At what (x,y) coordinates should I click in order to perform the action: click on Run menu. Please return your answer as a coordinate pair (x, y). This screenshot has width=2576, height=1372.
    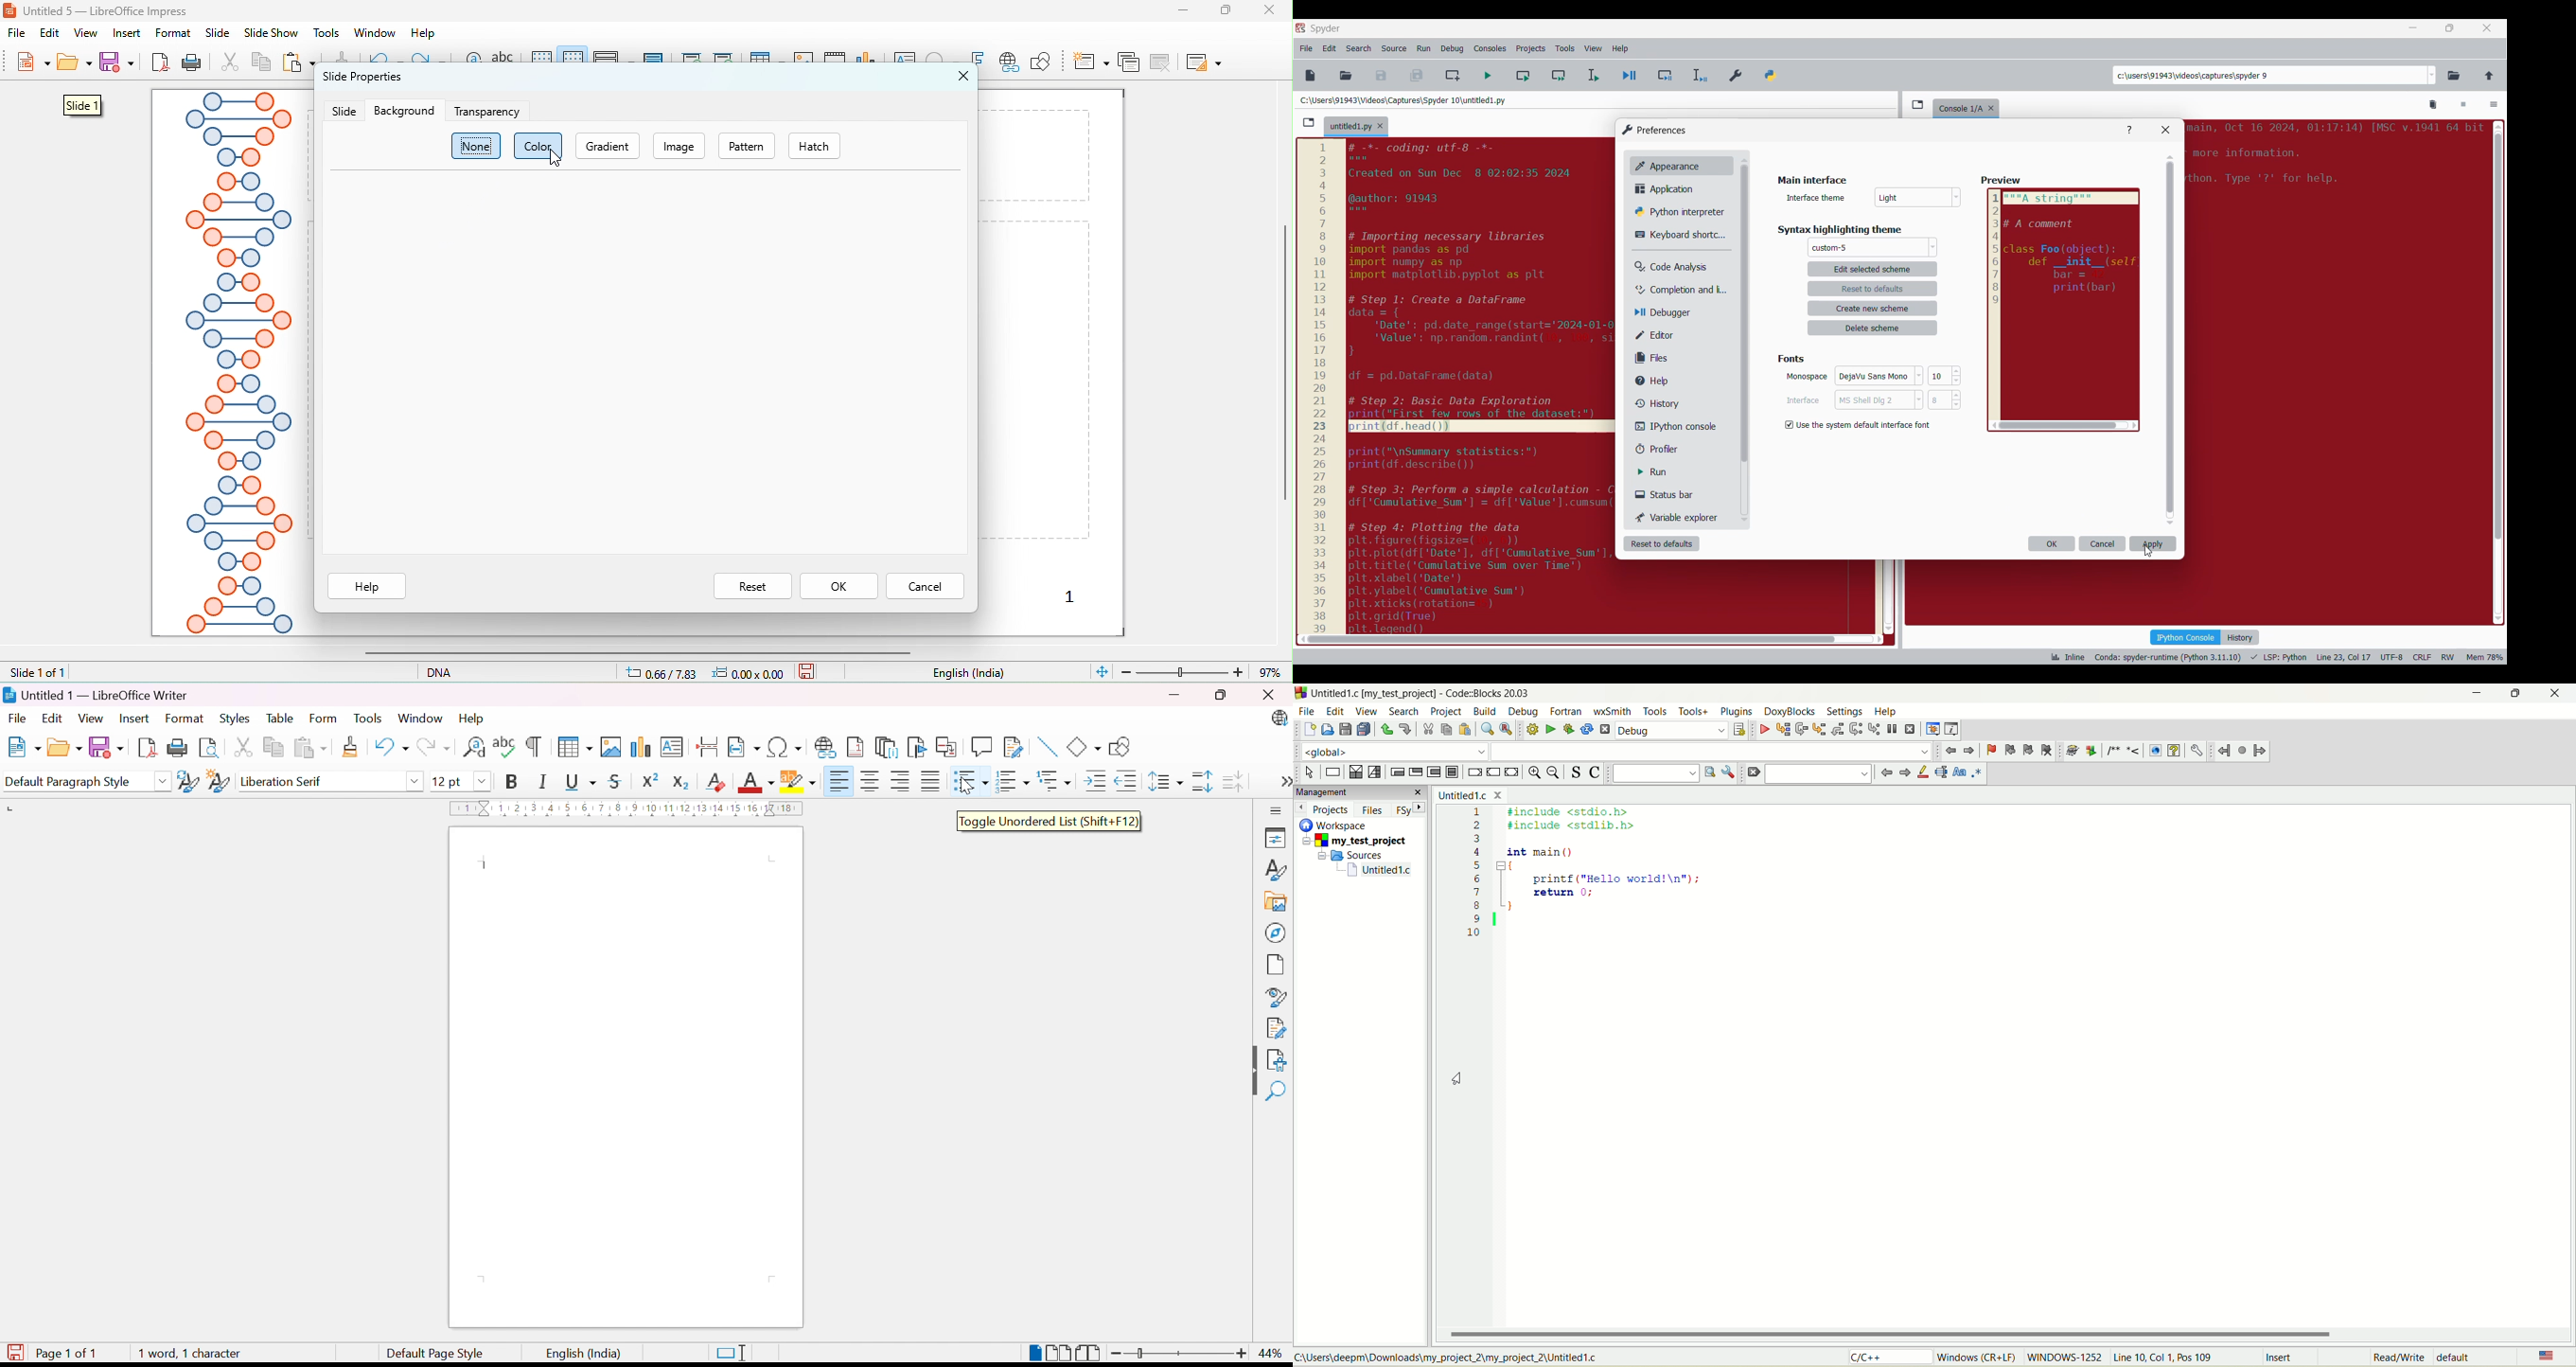
    Looking at the image, I should click on (1424, 49).